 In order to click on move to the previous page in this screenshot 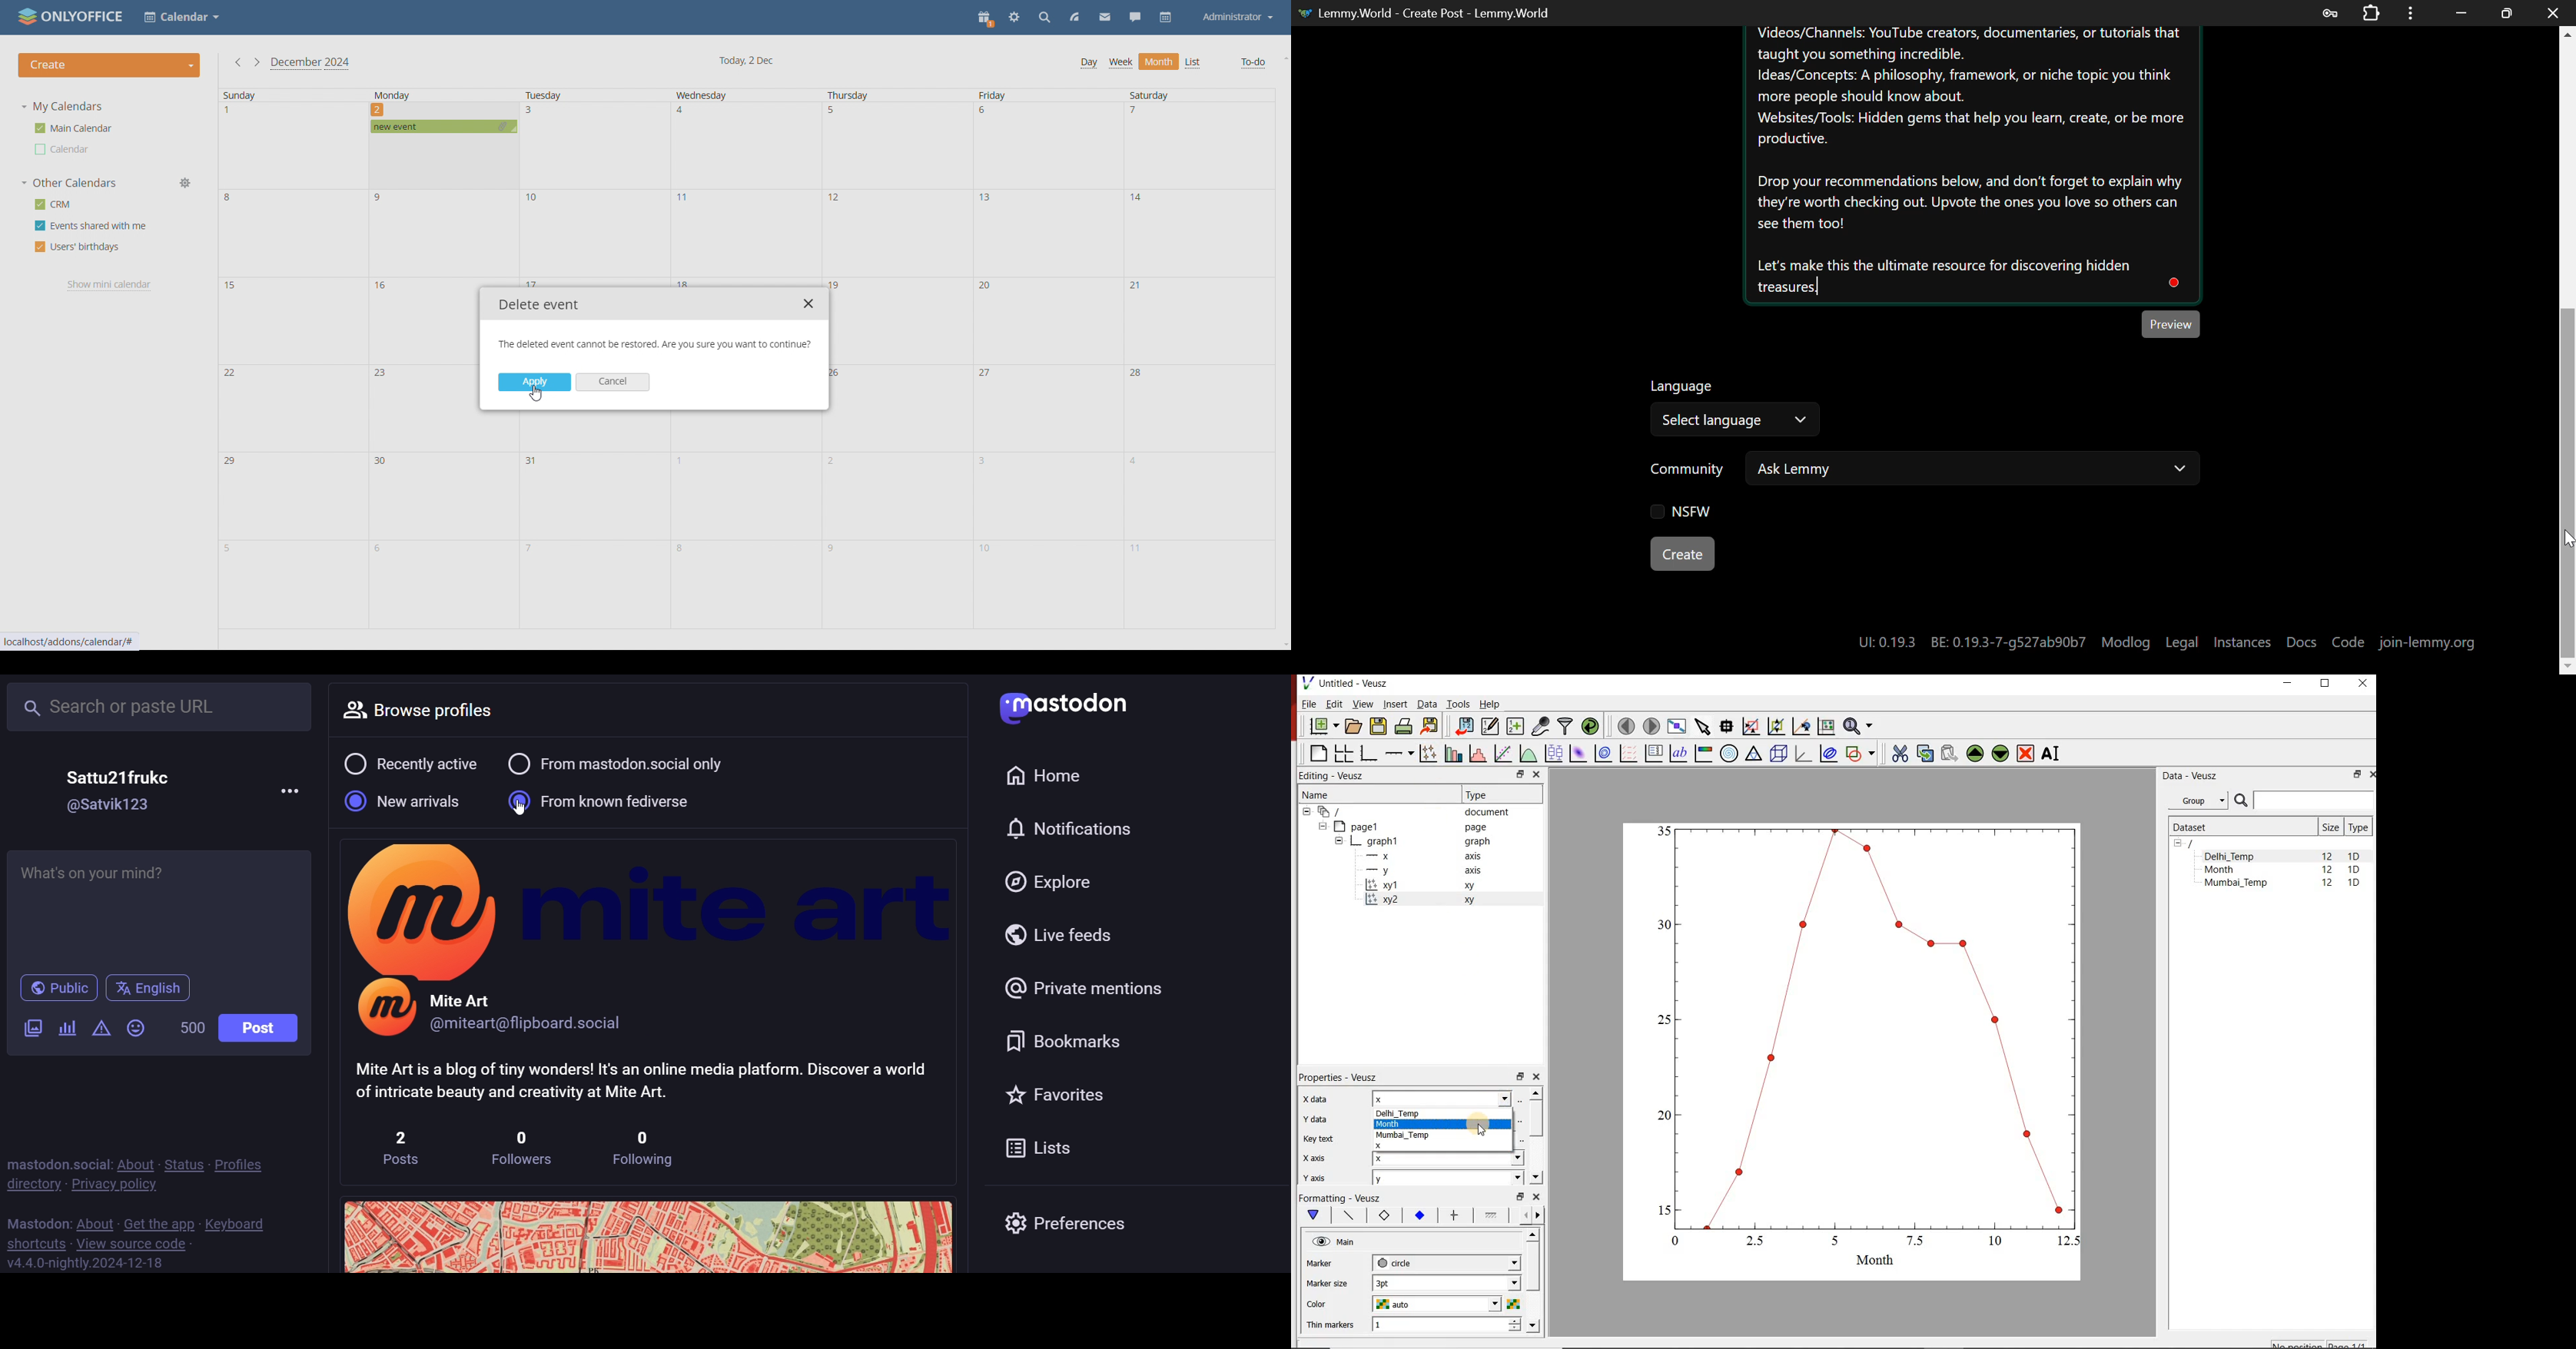, I will do `click(1626, 726)`.